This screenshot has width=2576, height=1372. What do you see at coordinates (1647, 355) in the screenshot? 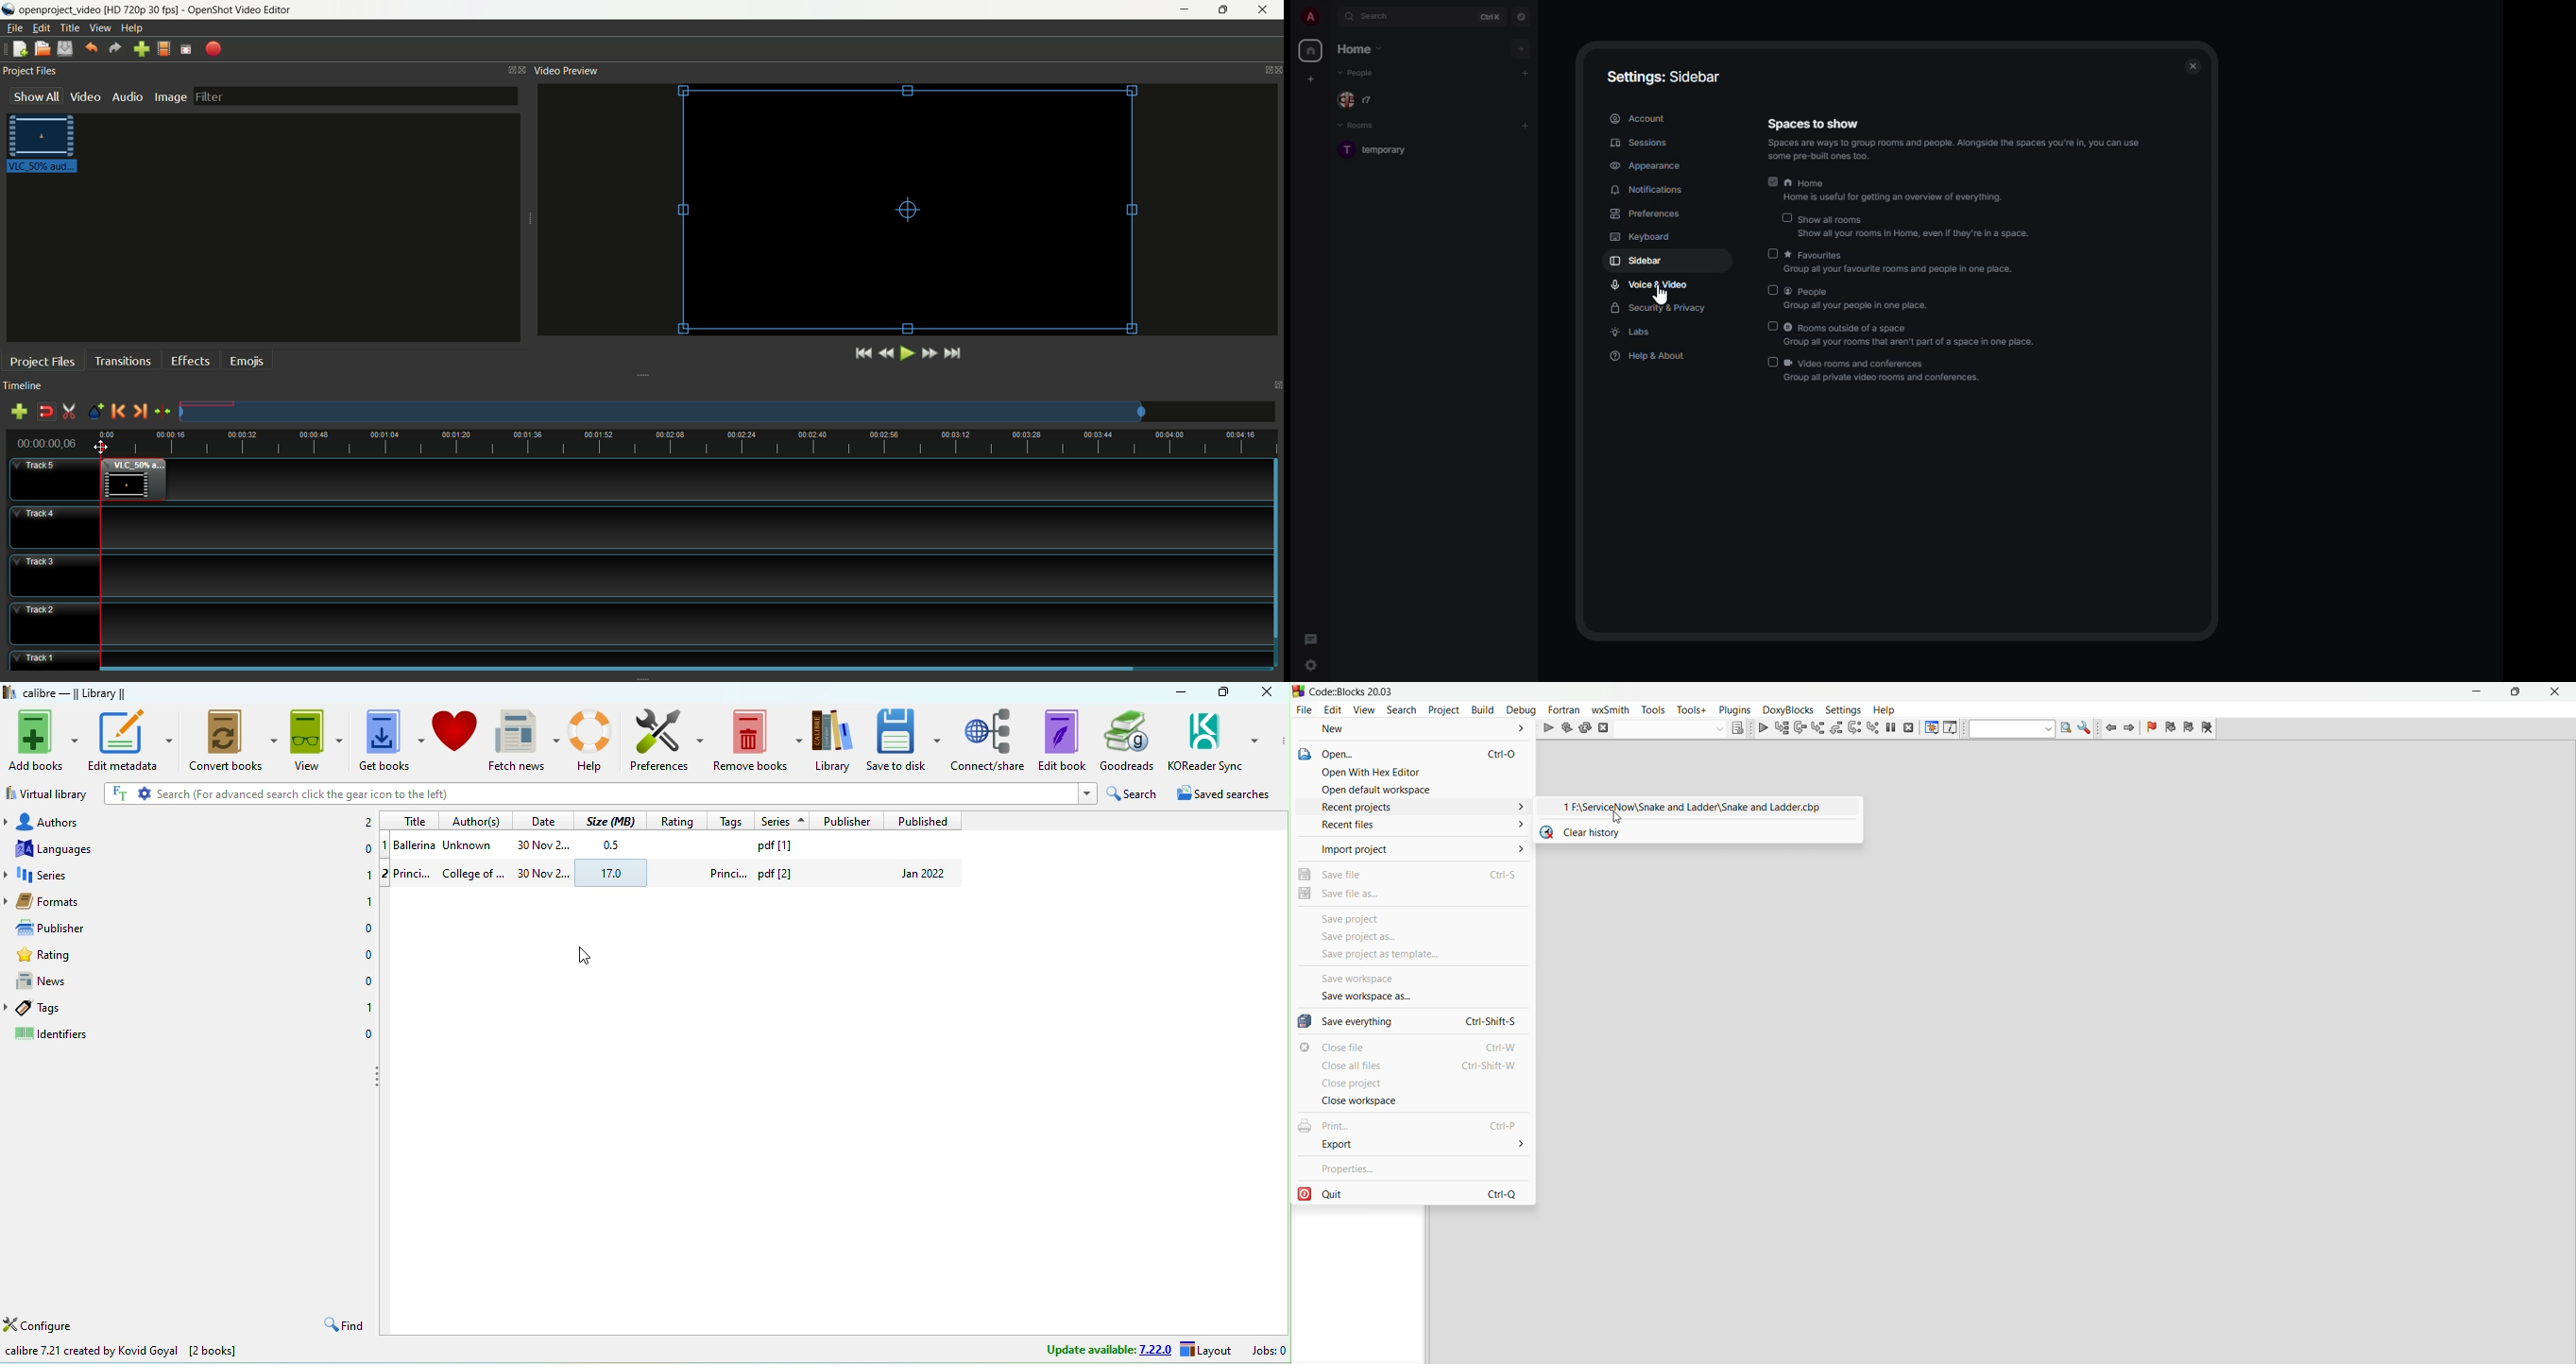
I see `help & about` at bounding box center [1647, 355].